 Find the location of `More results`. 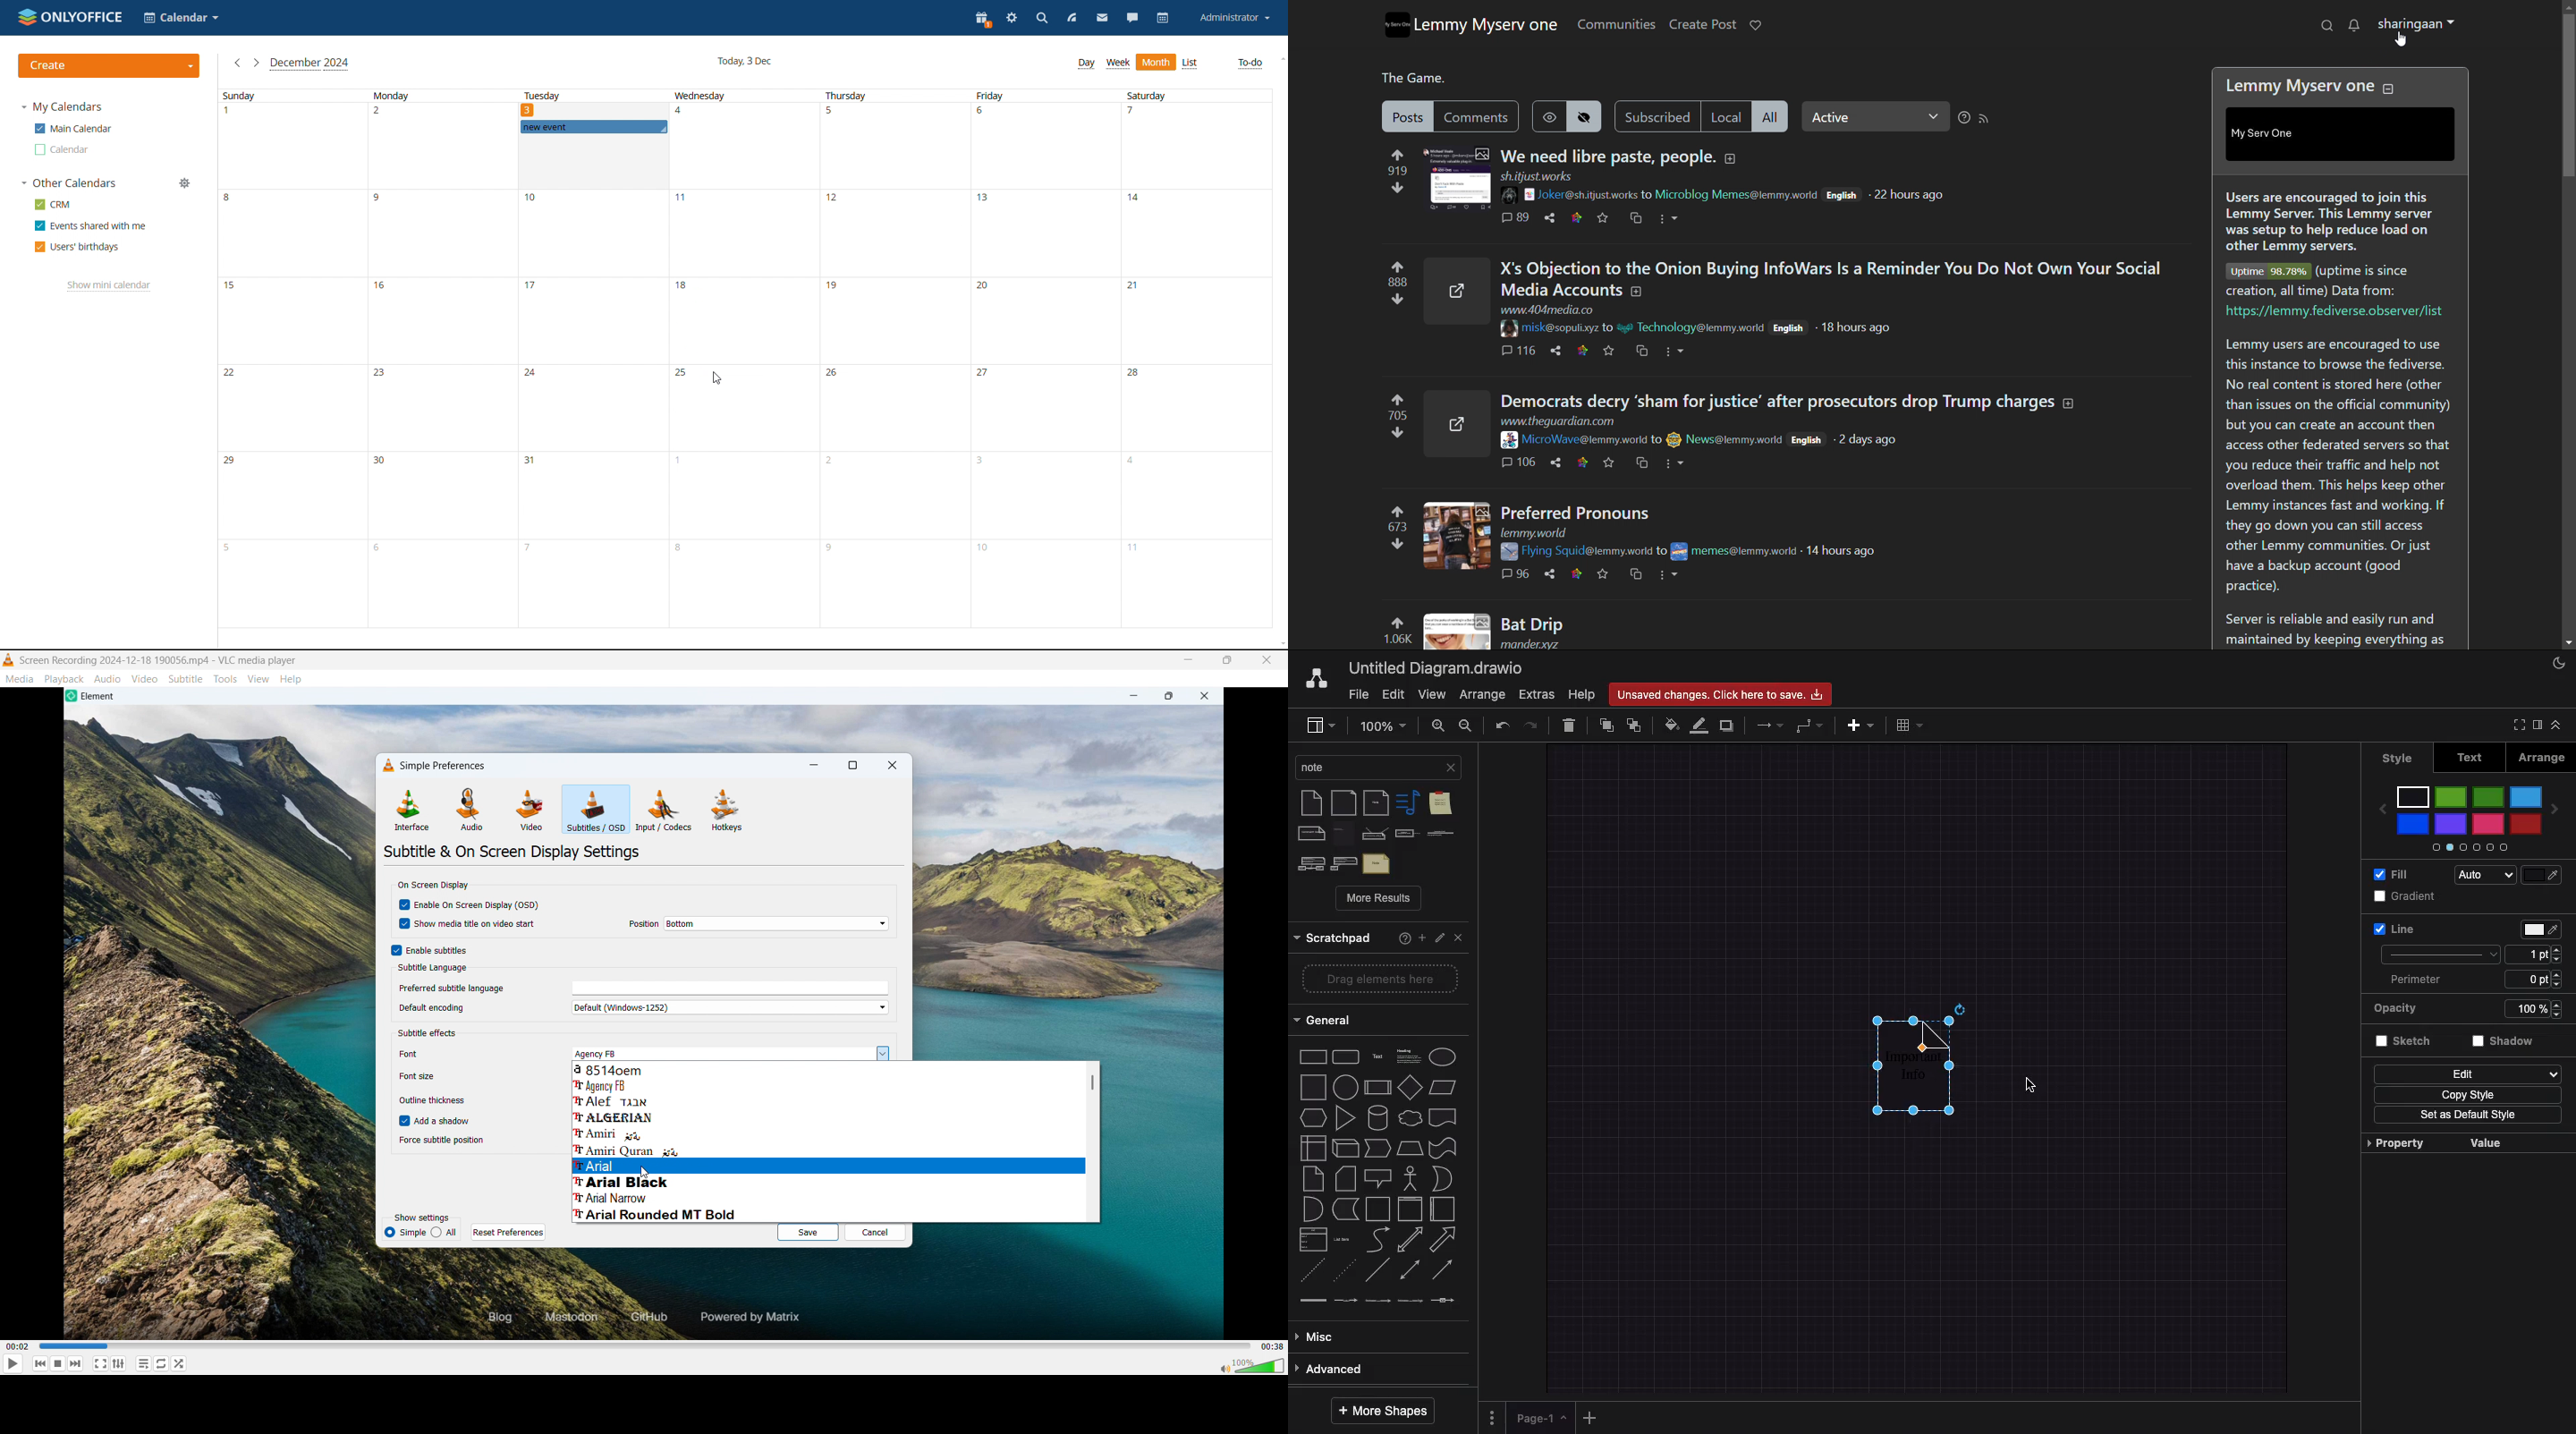

More results is located at coordinates (1379, 899).